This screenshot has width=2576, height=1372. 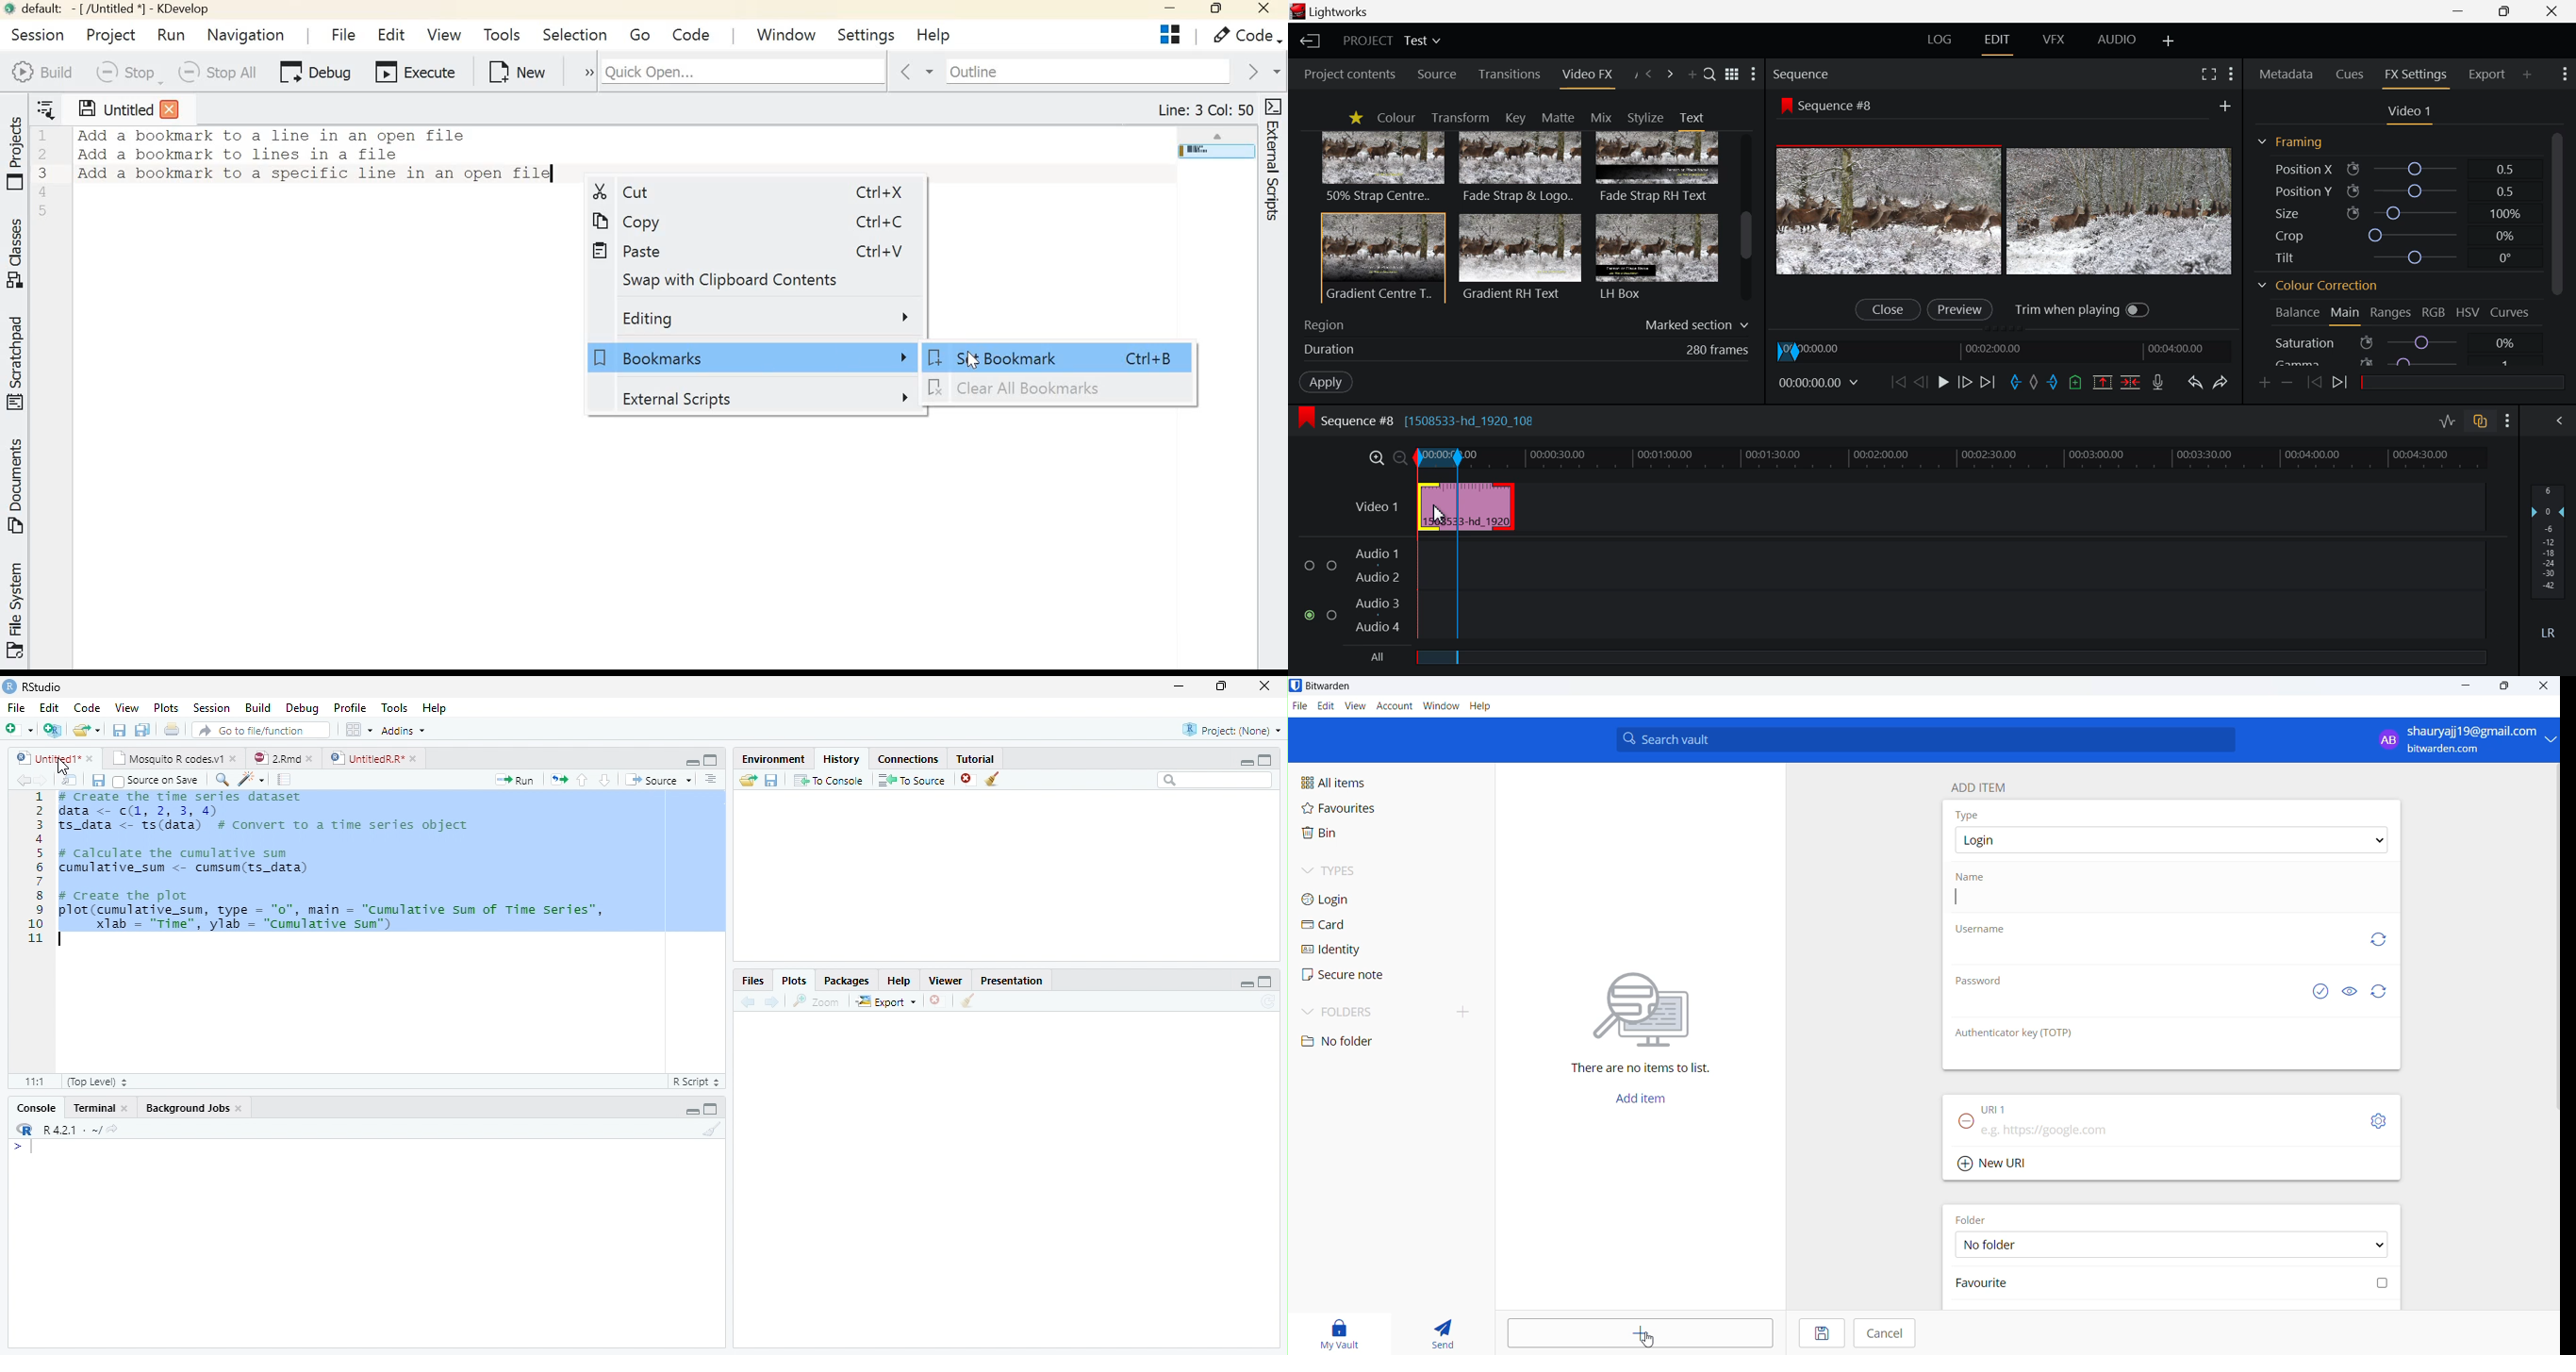 What do you see at coordinates (1323, 380) in the screenshot?
I see `Apply` at bounding box center [1323, 380].